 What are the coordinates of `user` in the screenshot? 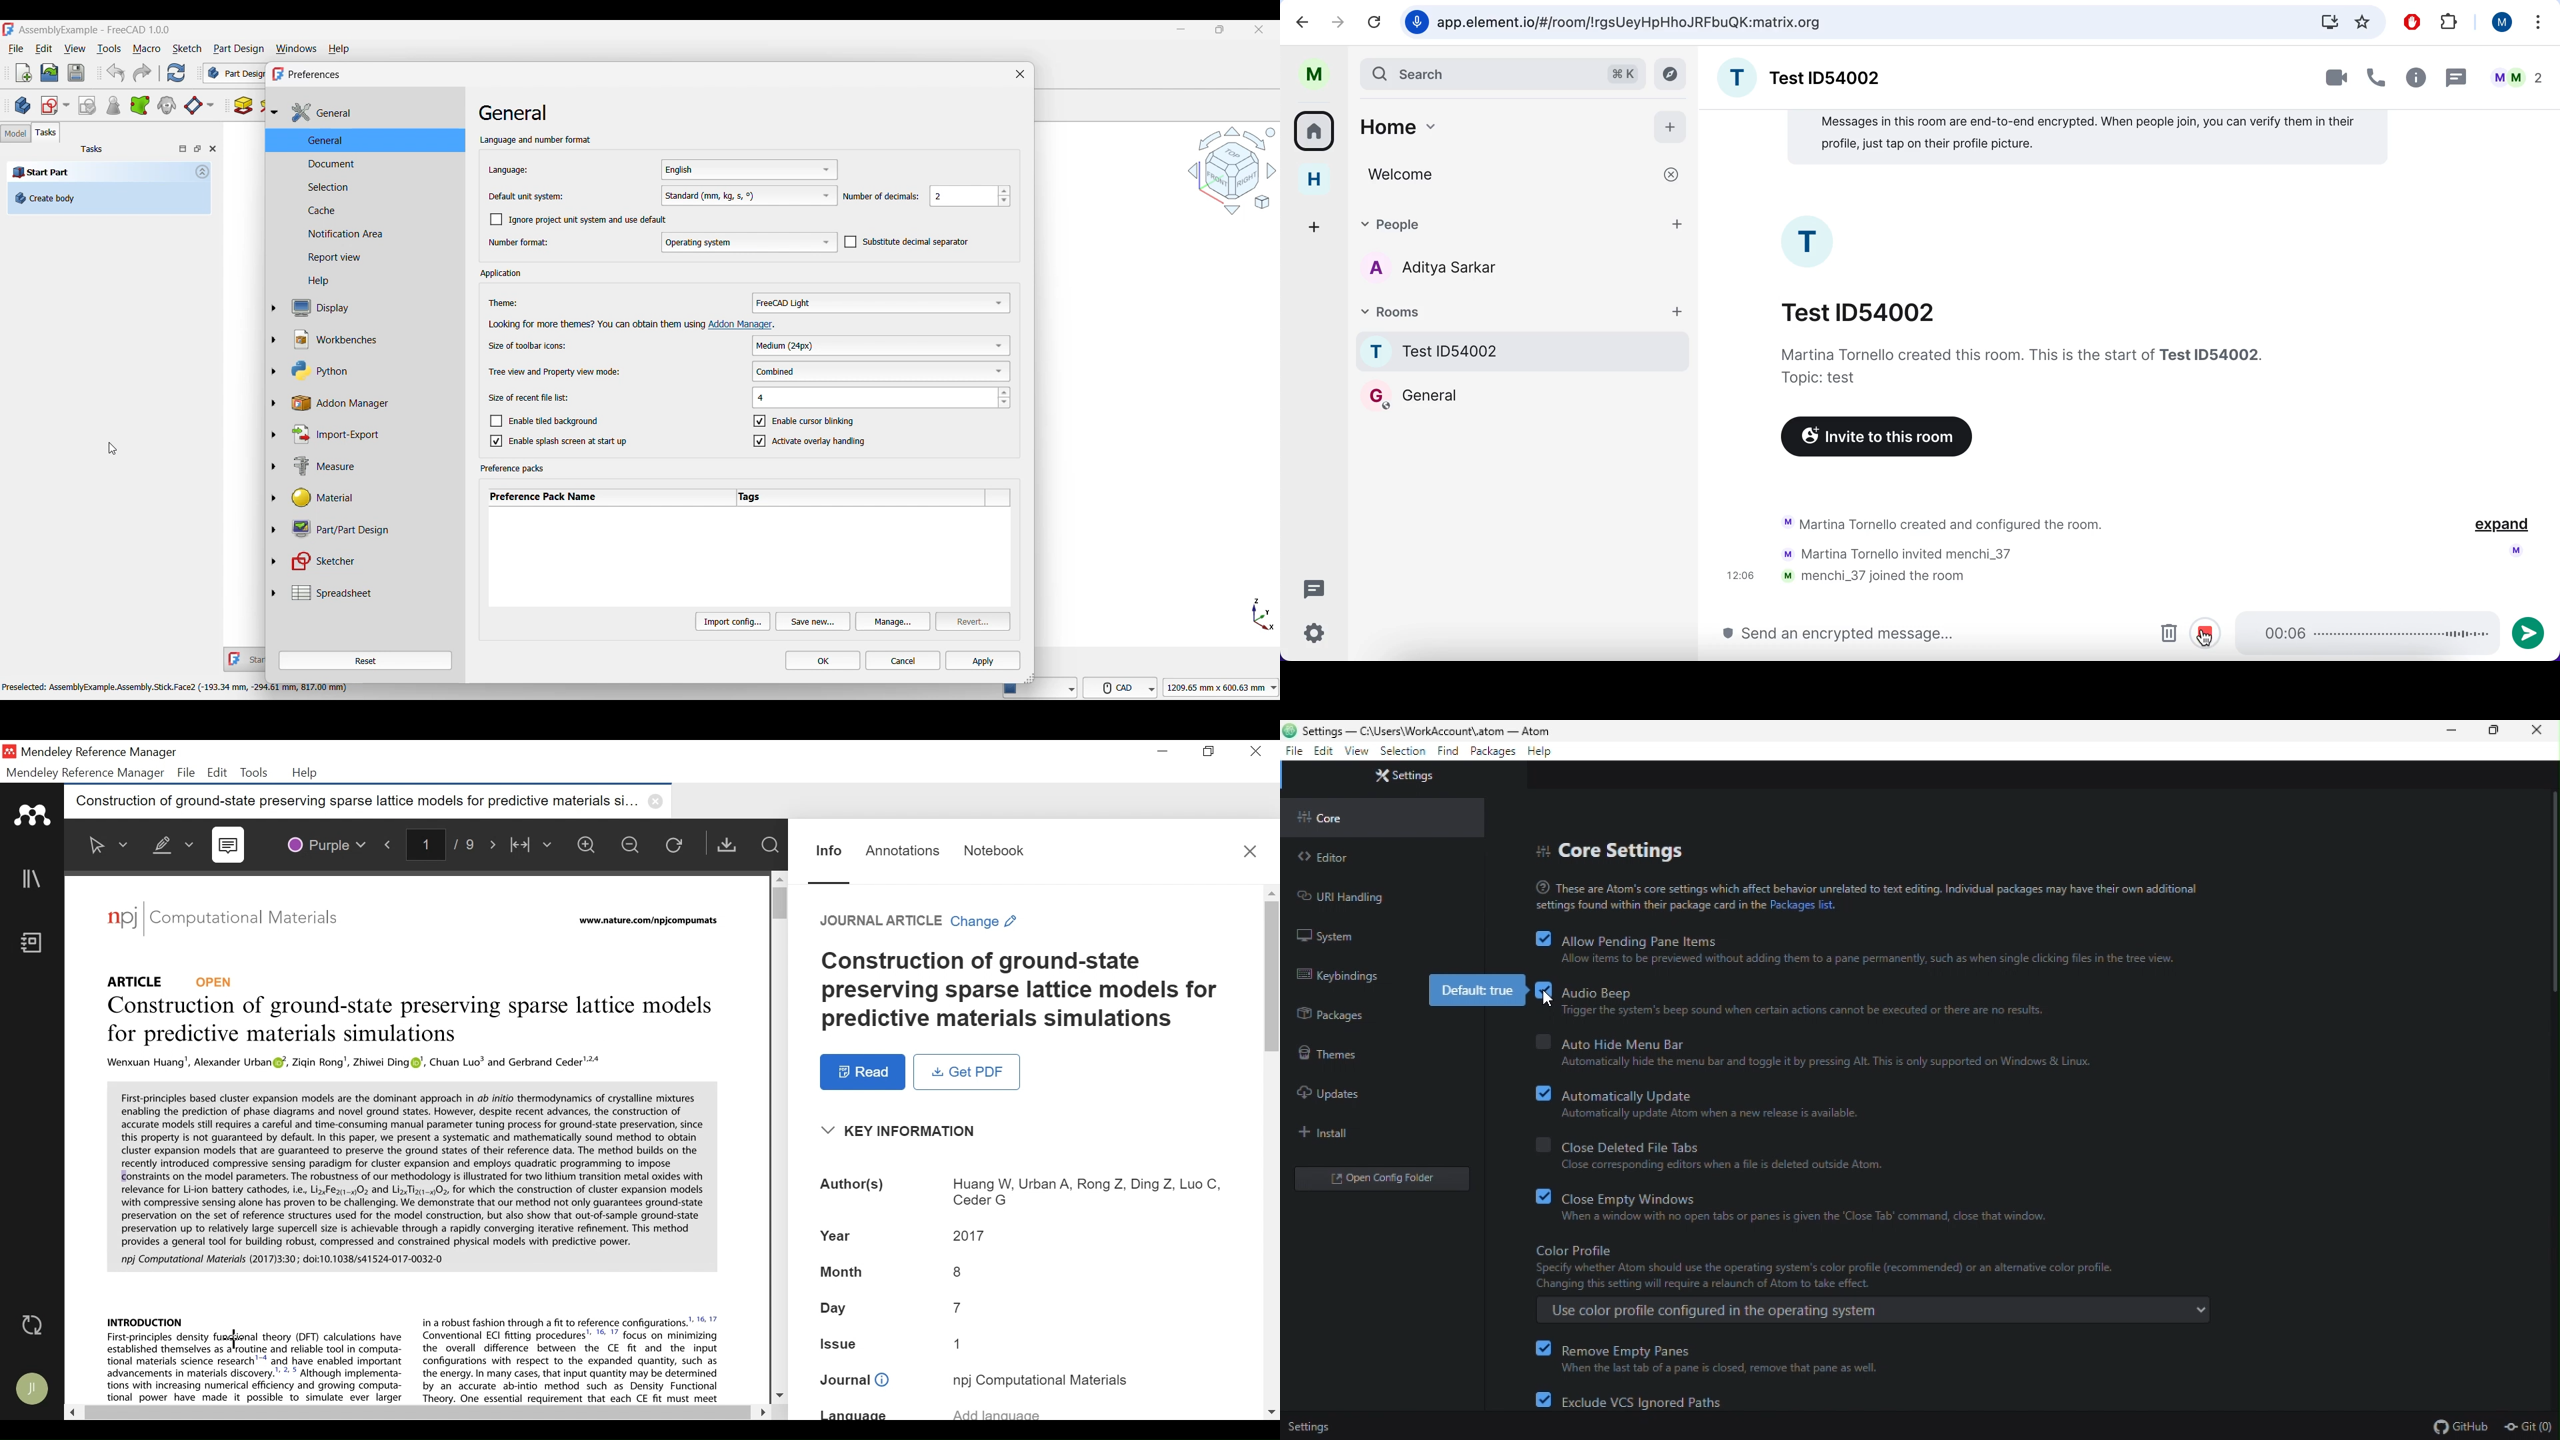 It's located at (2500, 22).